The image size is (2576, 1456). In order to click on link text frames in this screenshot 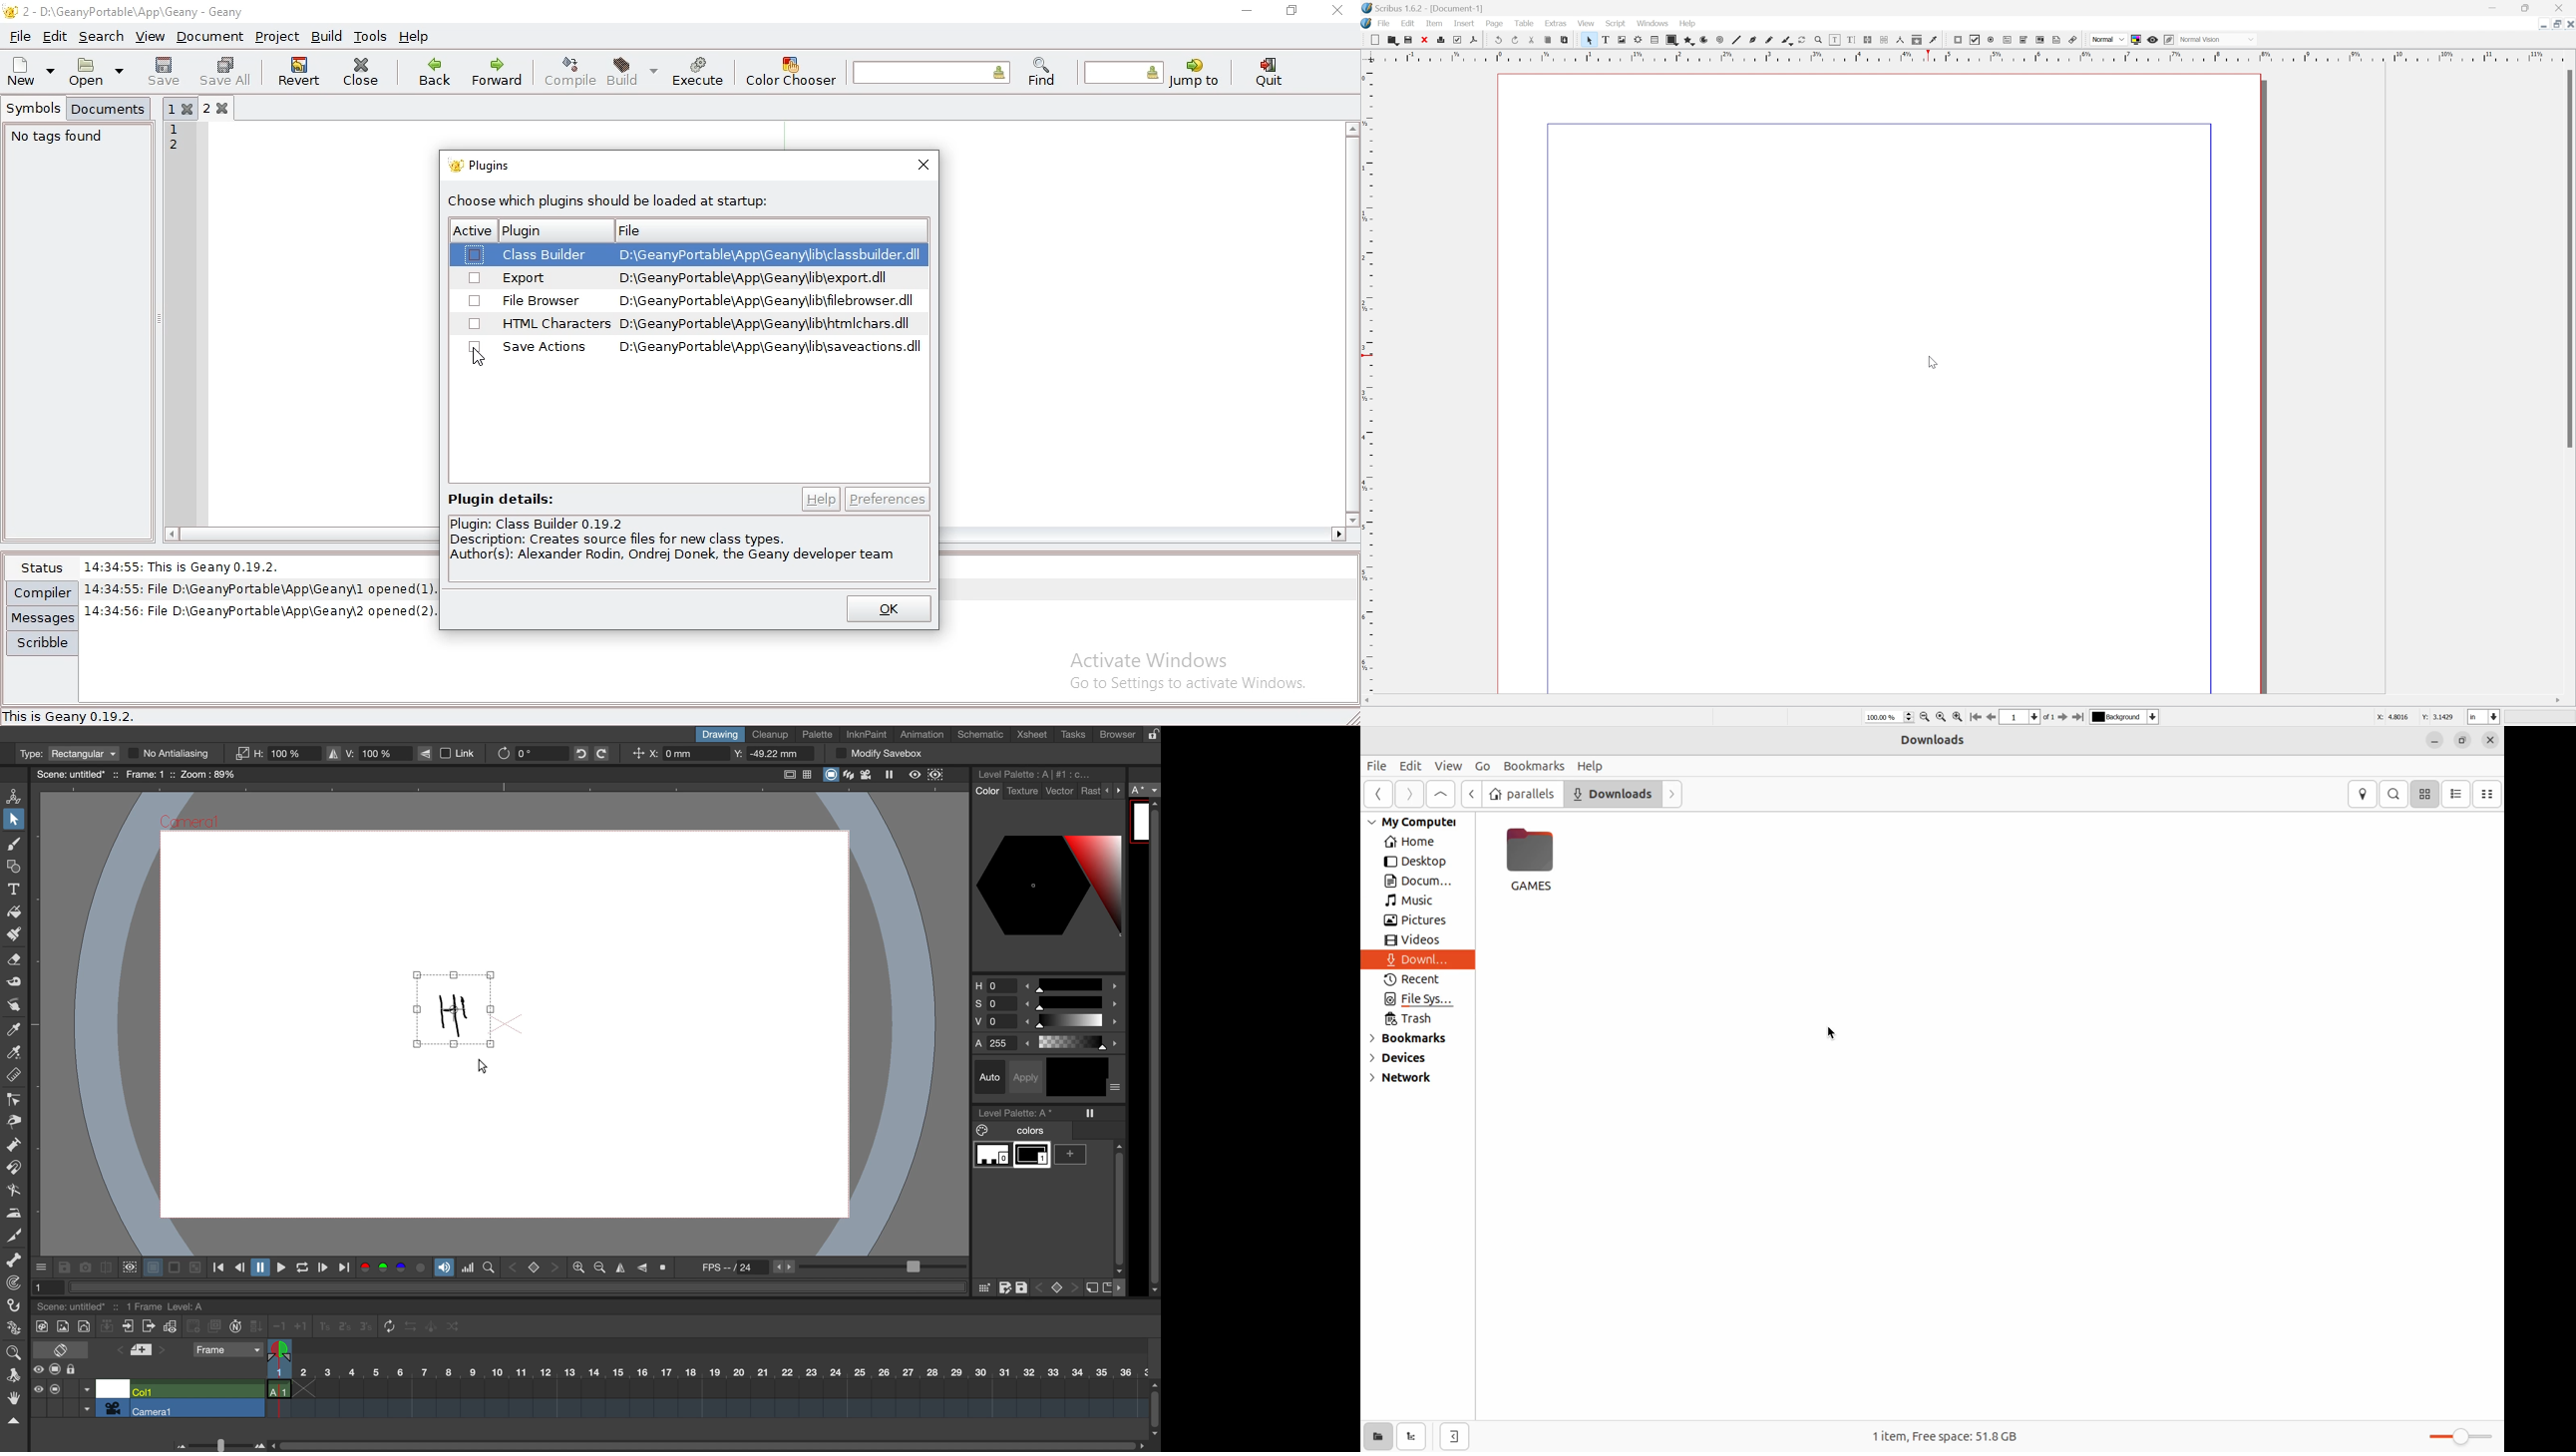, I will do `click(1868, 39)`.